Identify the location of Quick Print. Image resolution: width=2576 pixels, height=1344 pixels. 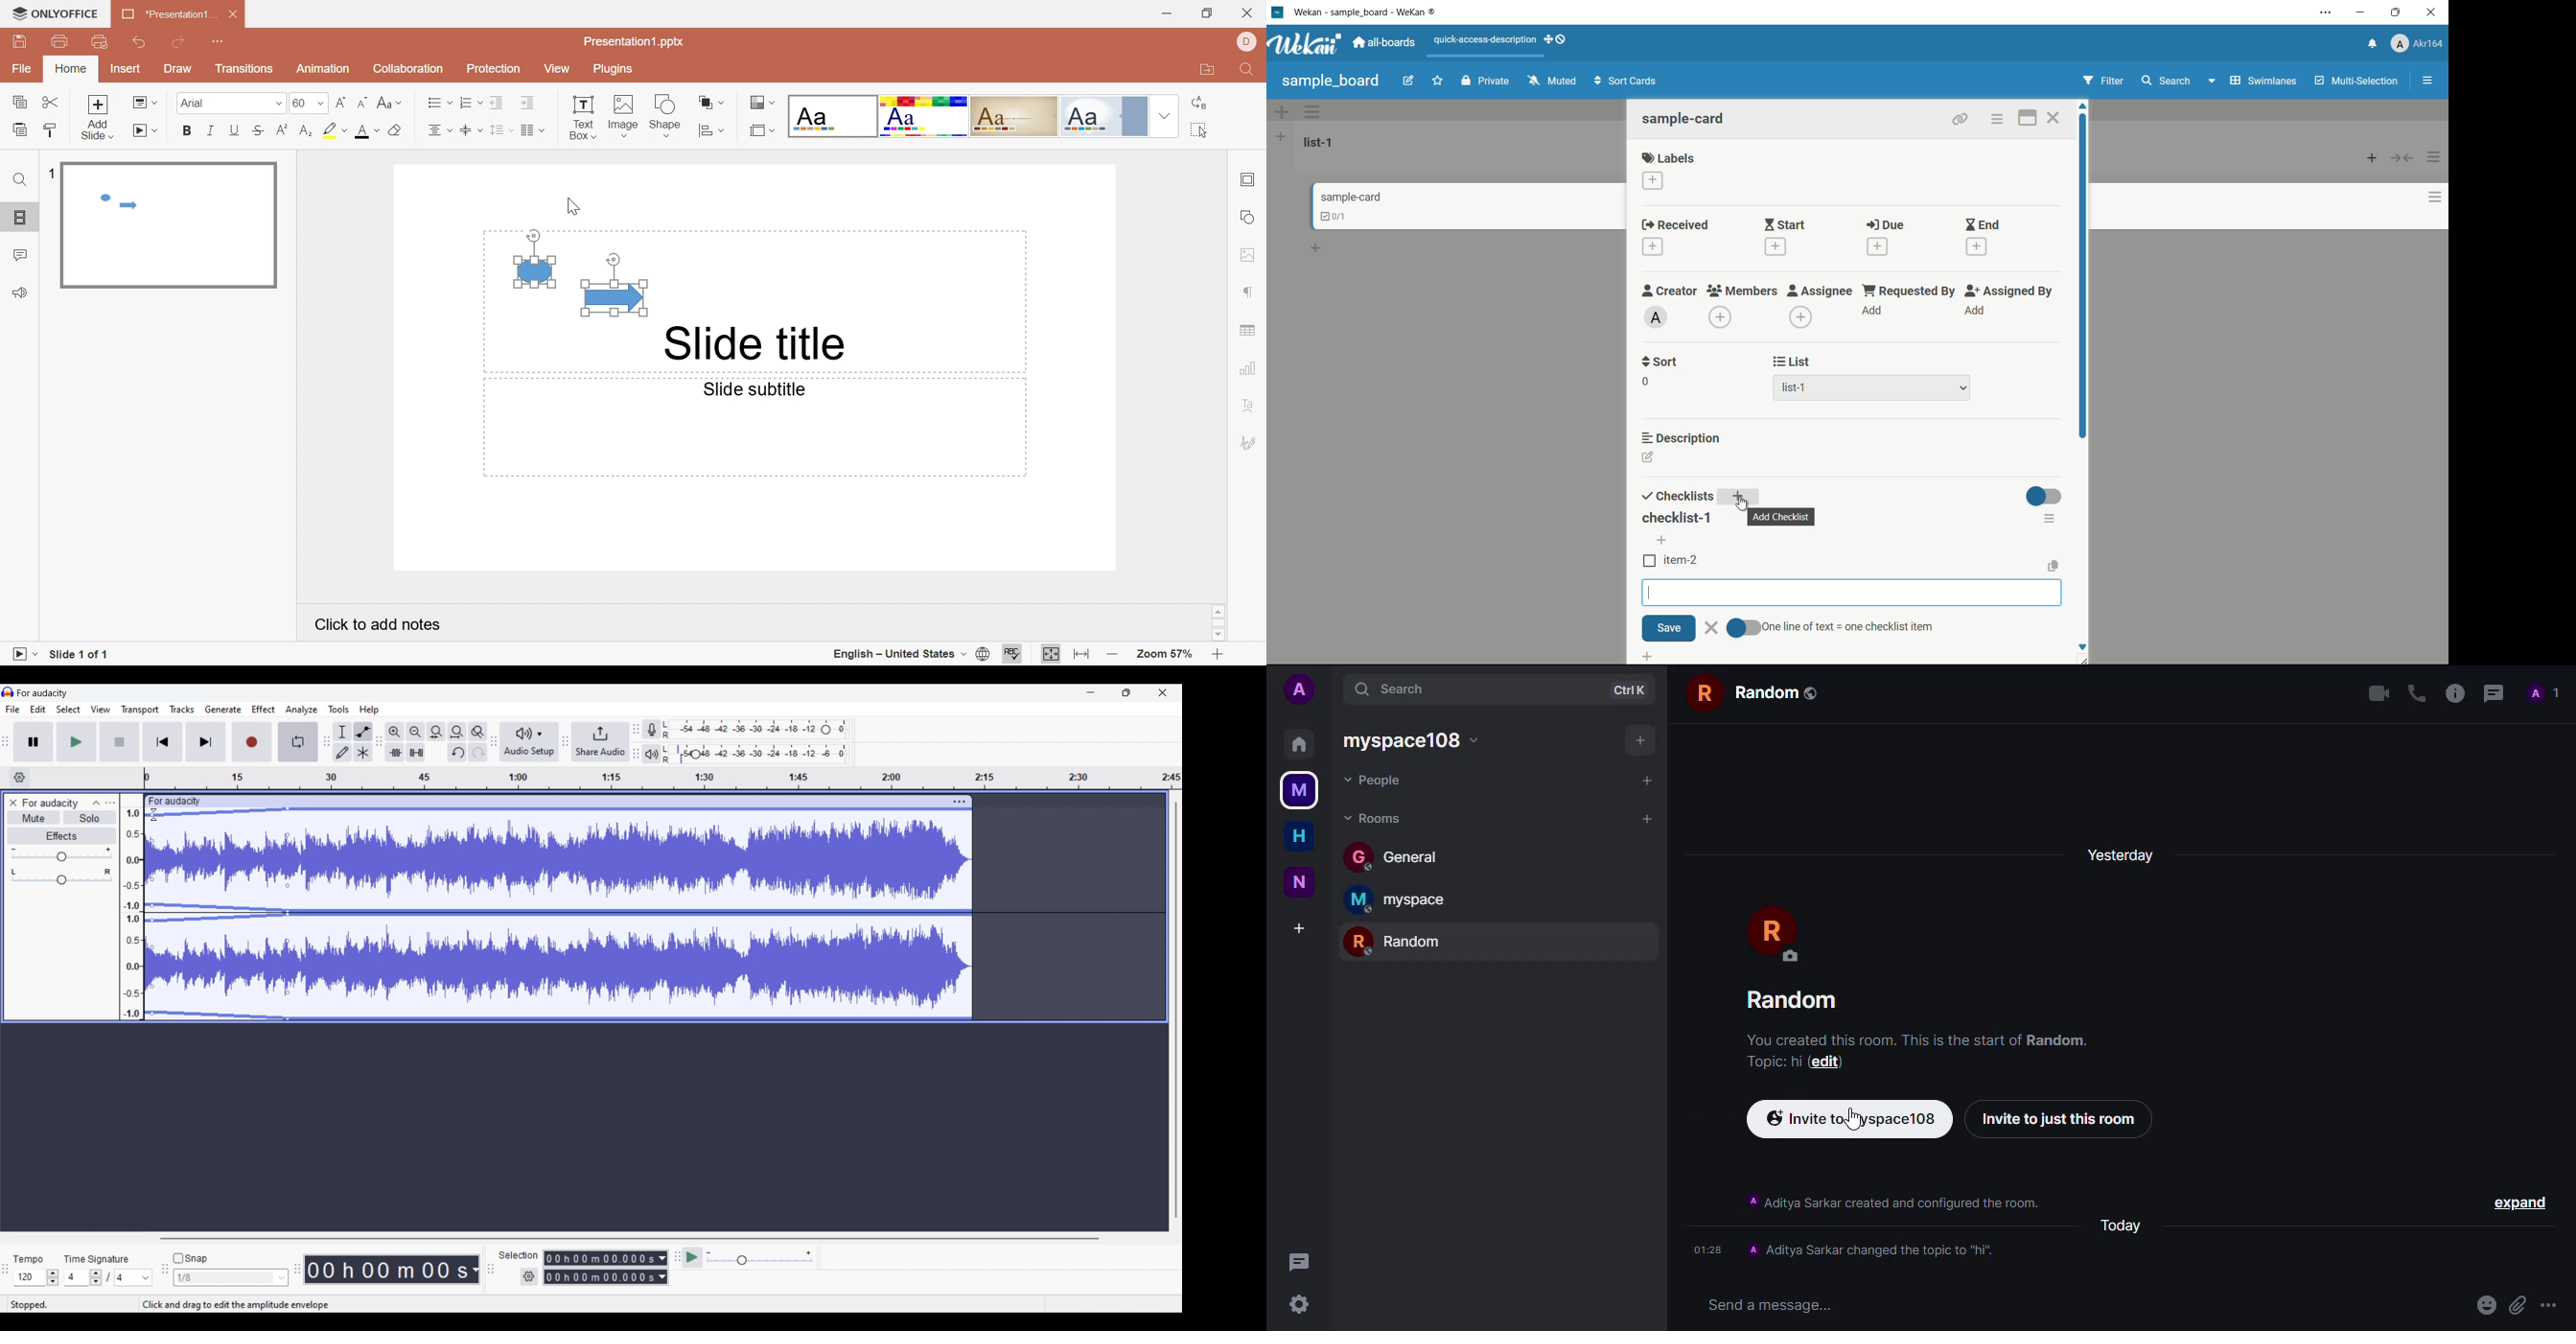
(98, 42).